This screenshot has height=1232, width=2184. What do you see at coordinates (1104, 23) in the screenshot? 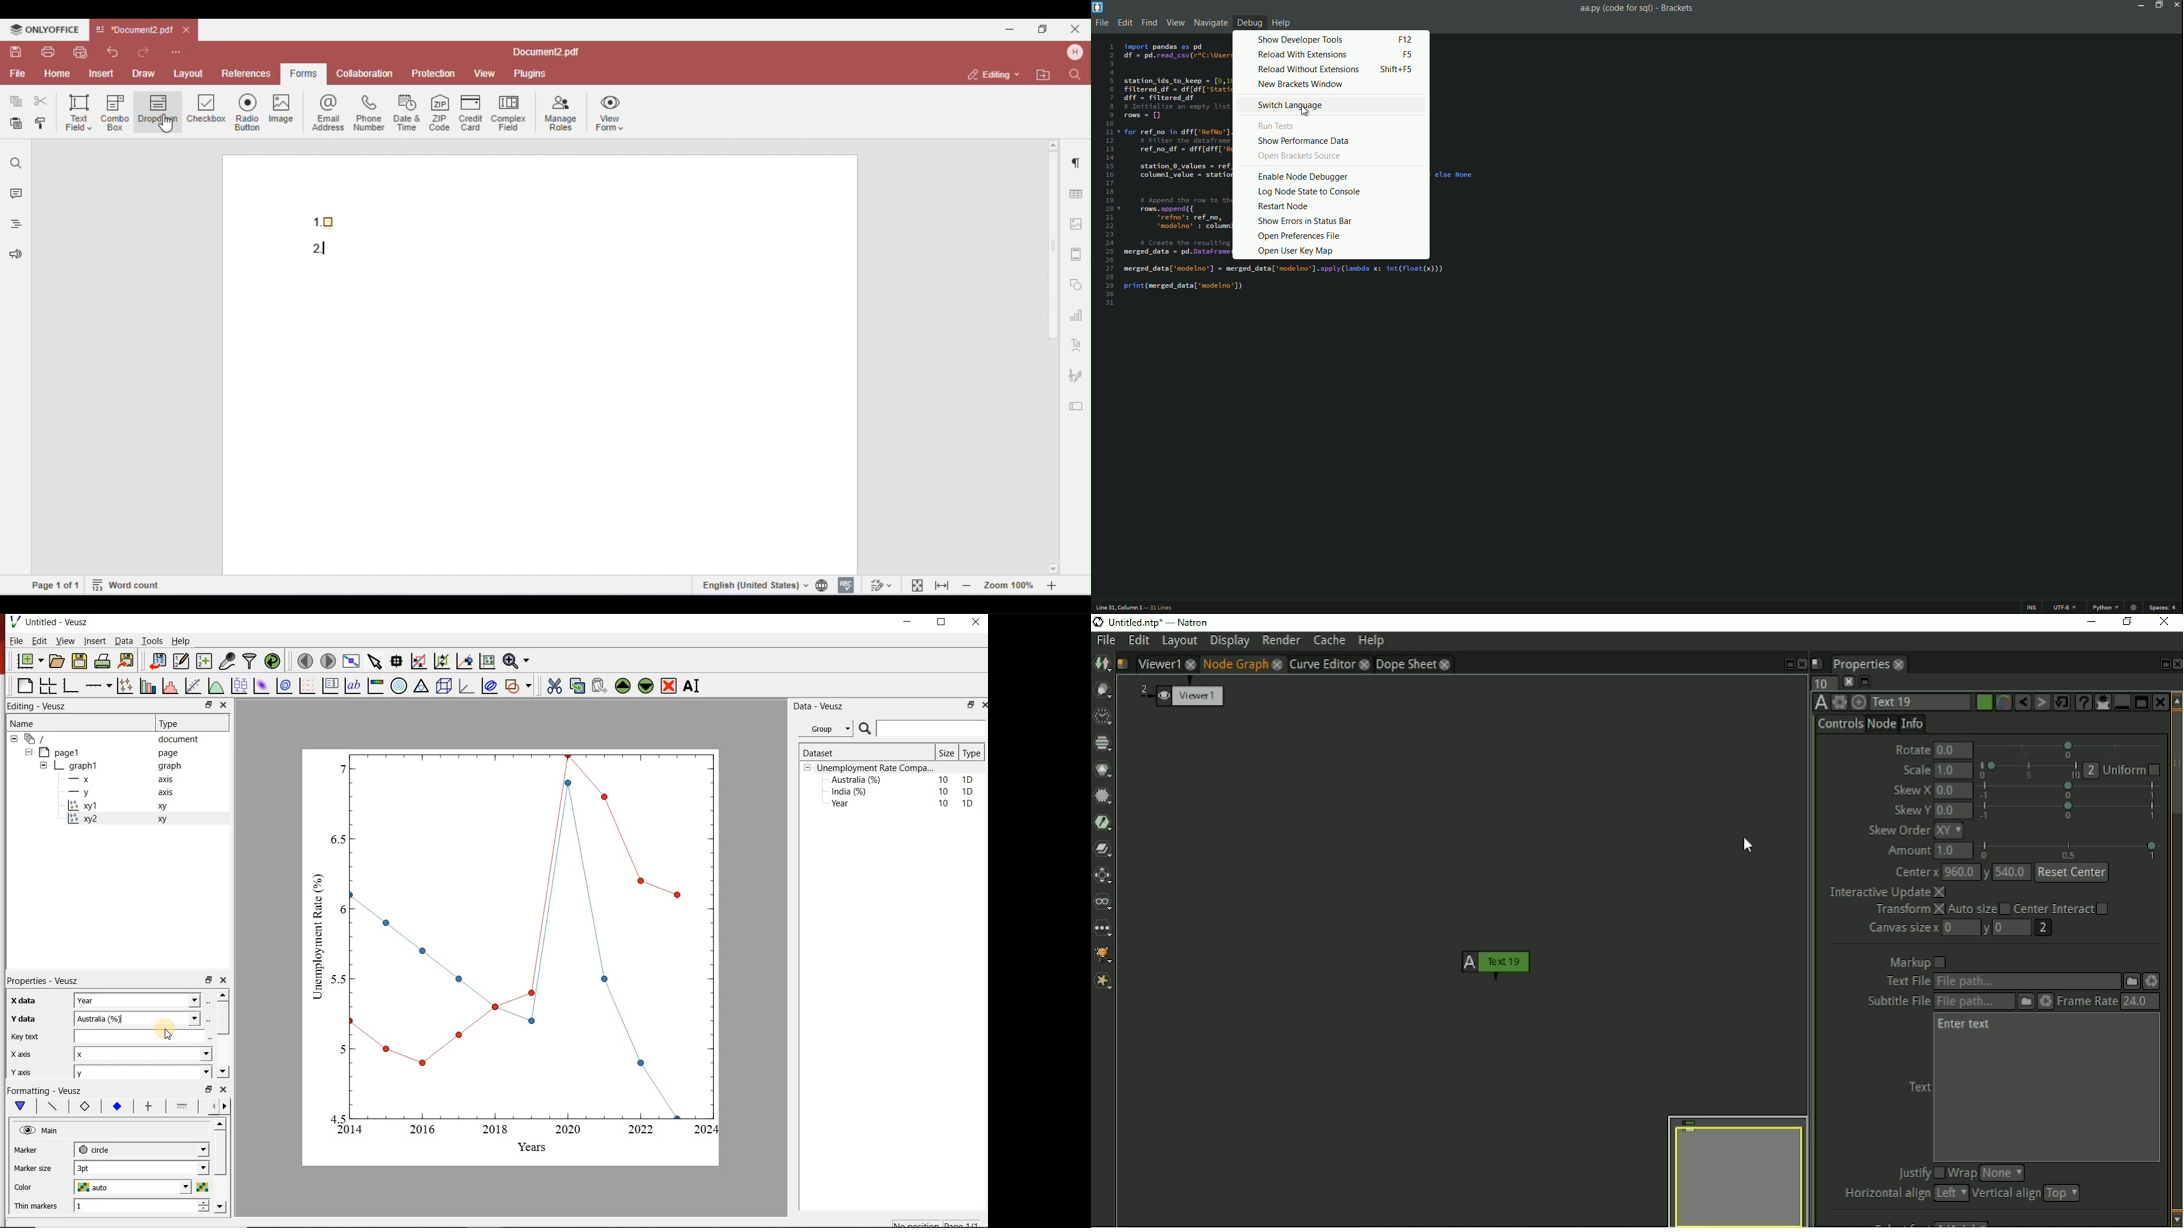
I see `file menu` at bounding box center [1104, 23].